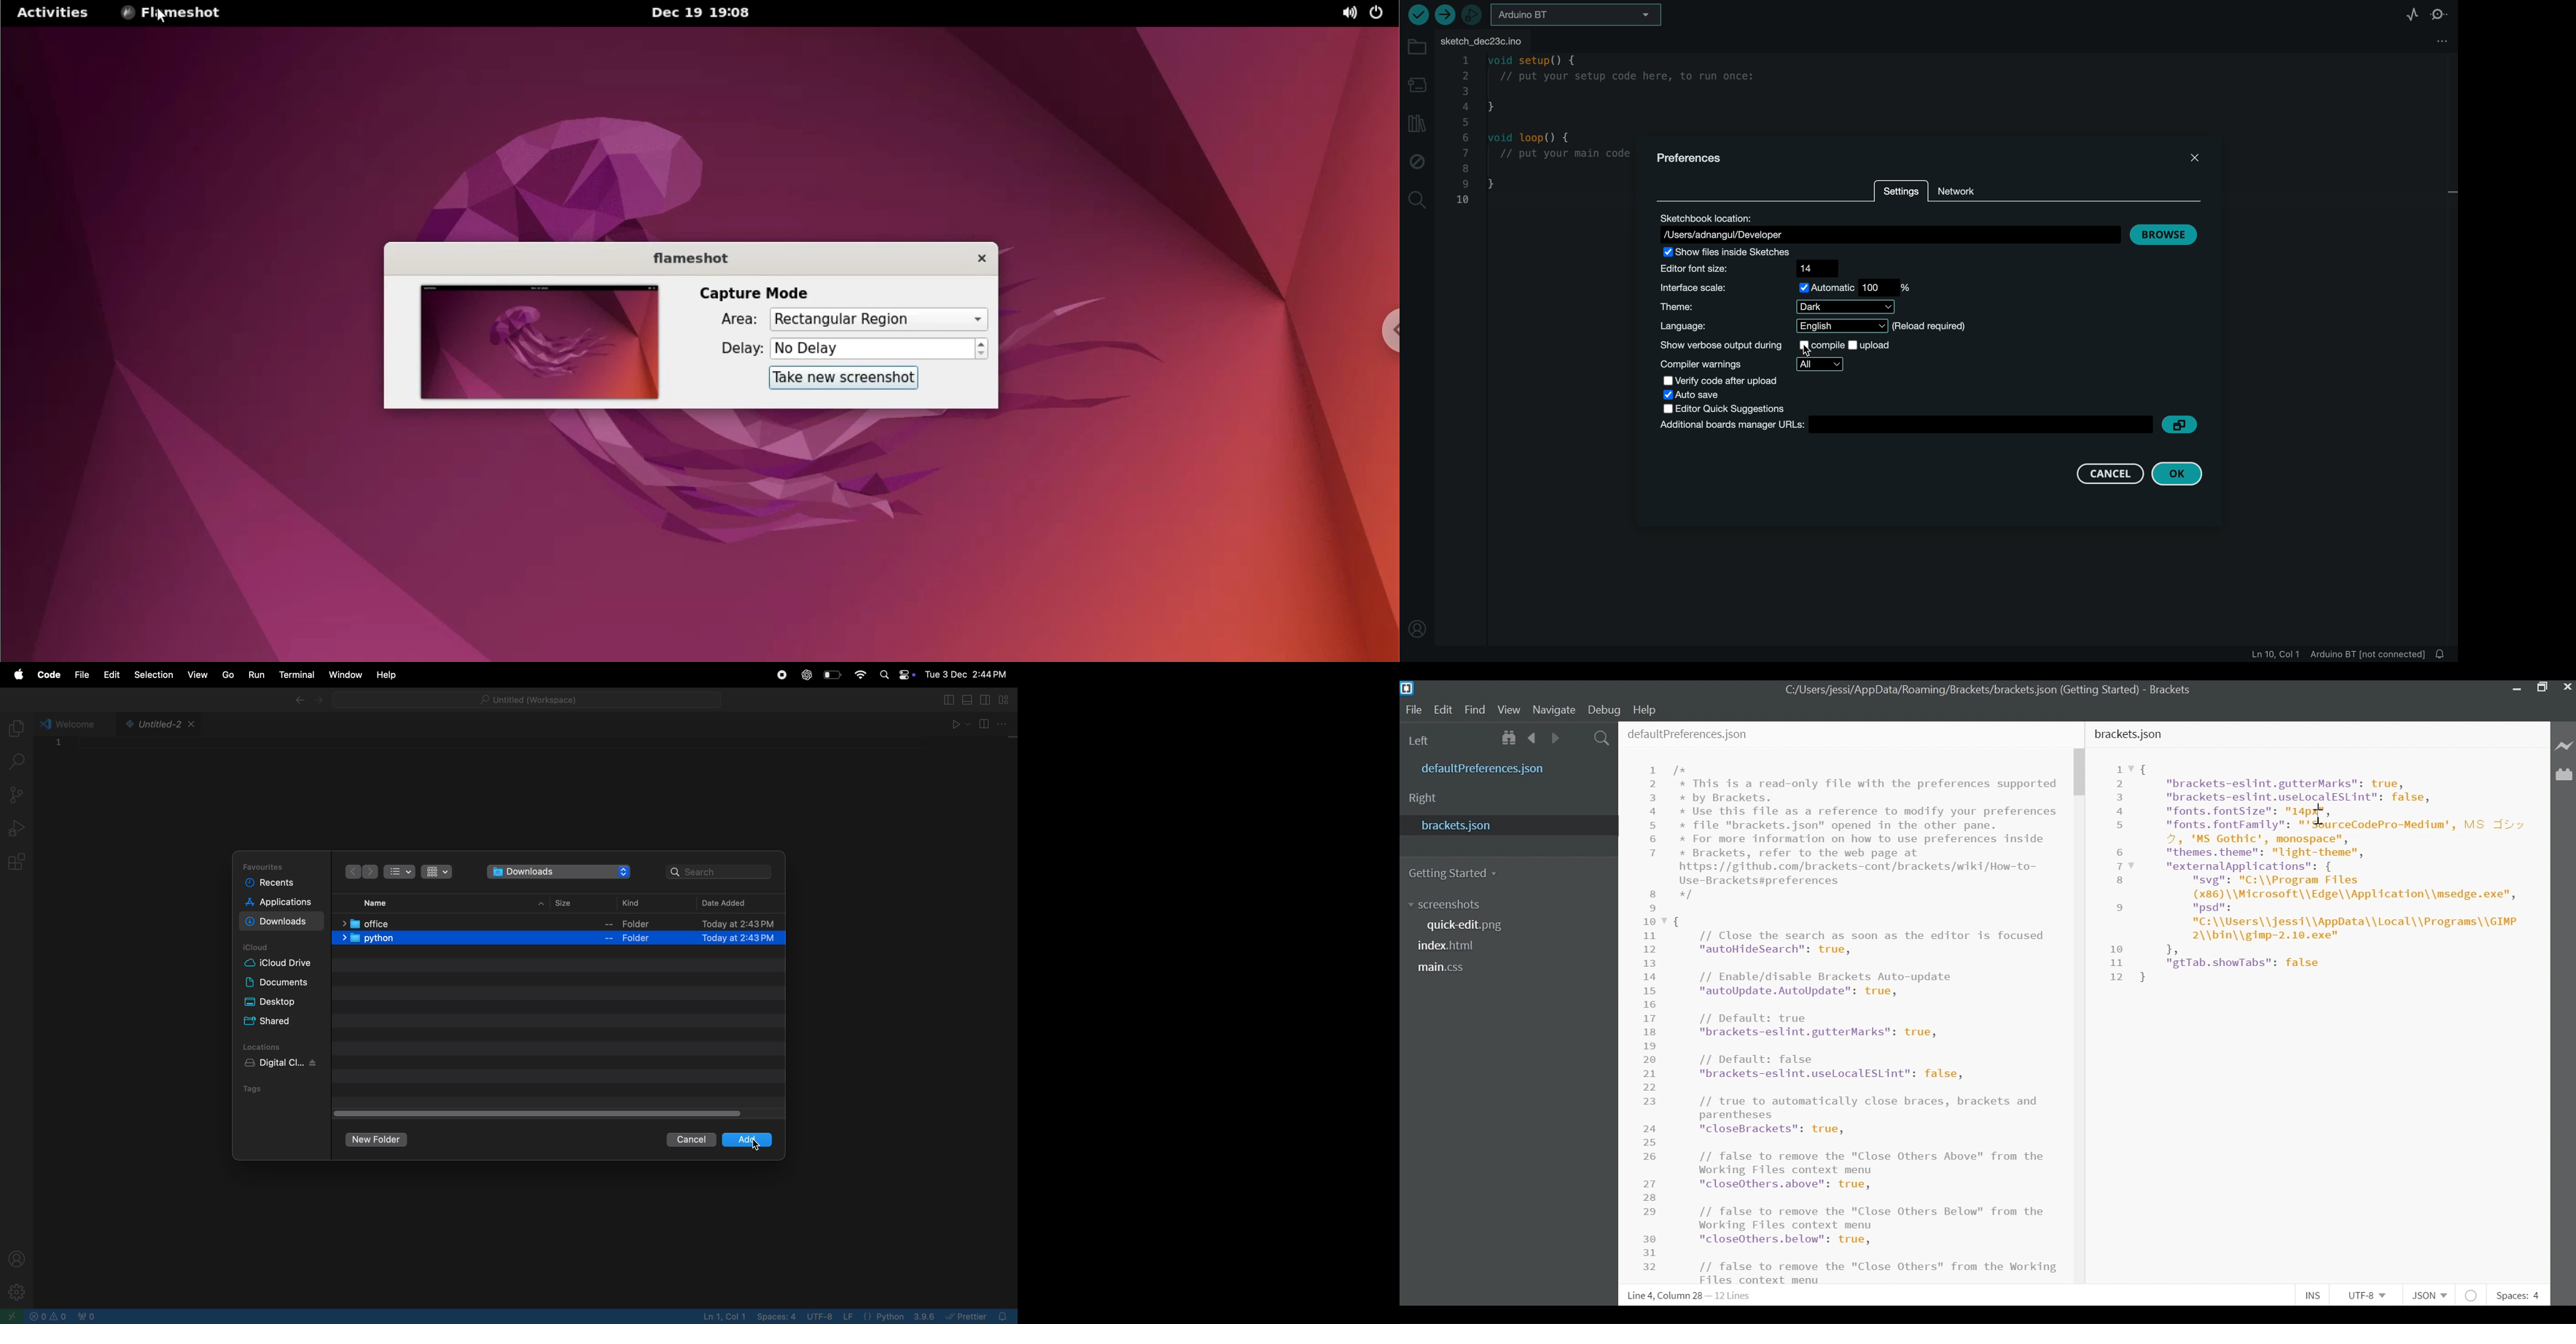 This screenshot has width=2576, height=1344. What do you see at coordinates (2542, 689) in the screenshot?
I see `Maximize` at bounding box center [2542, 689].